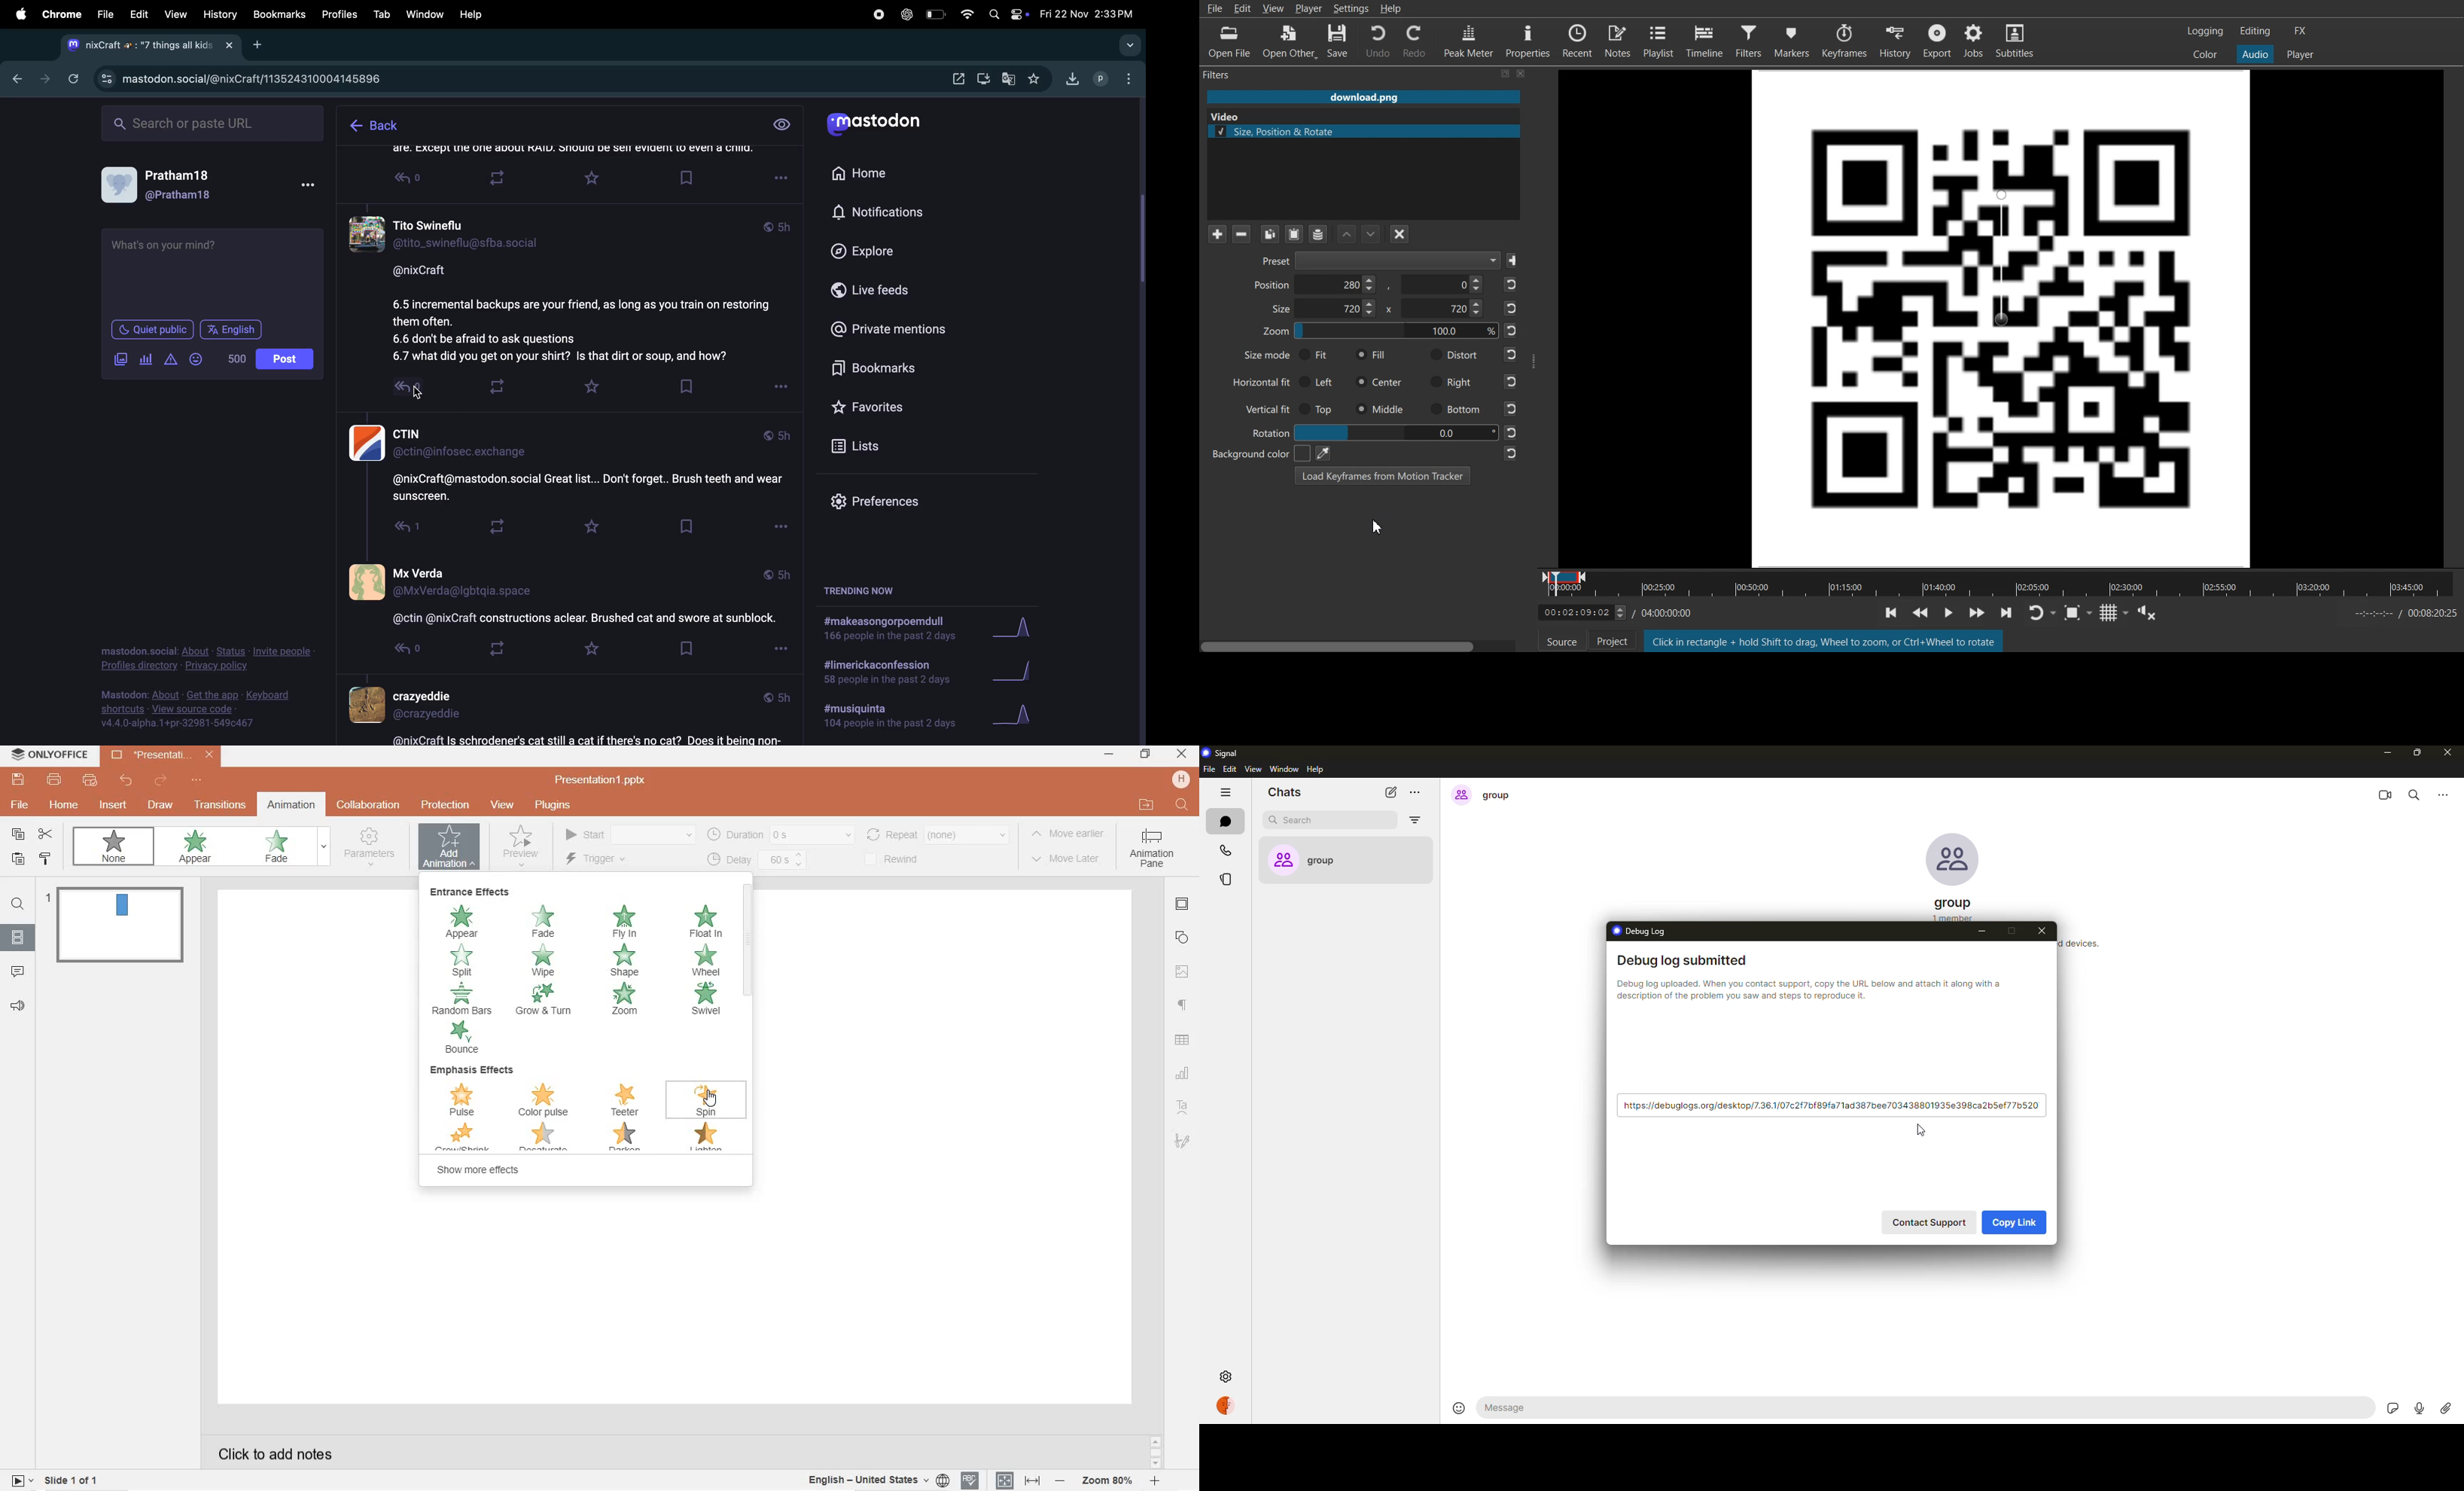  Describe the element at coordinates (1241, 234) in the screenshot. I see `Remove selected Filter` at that location.